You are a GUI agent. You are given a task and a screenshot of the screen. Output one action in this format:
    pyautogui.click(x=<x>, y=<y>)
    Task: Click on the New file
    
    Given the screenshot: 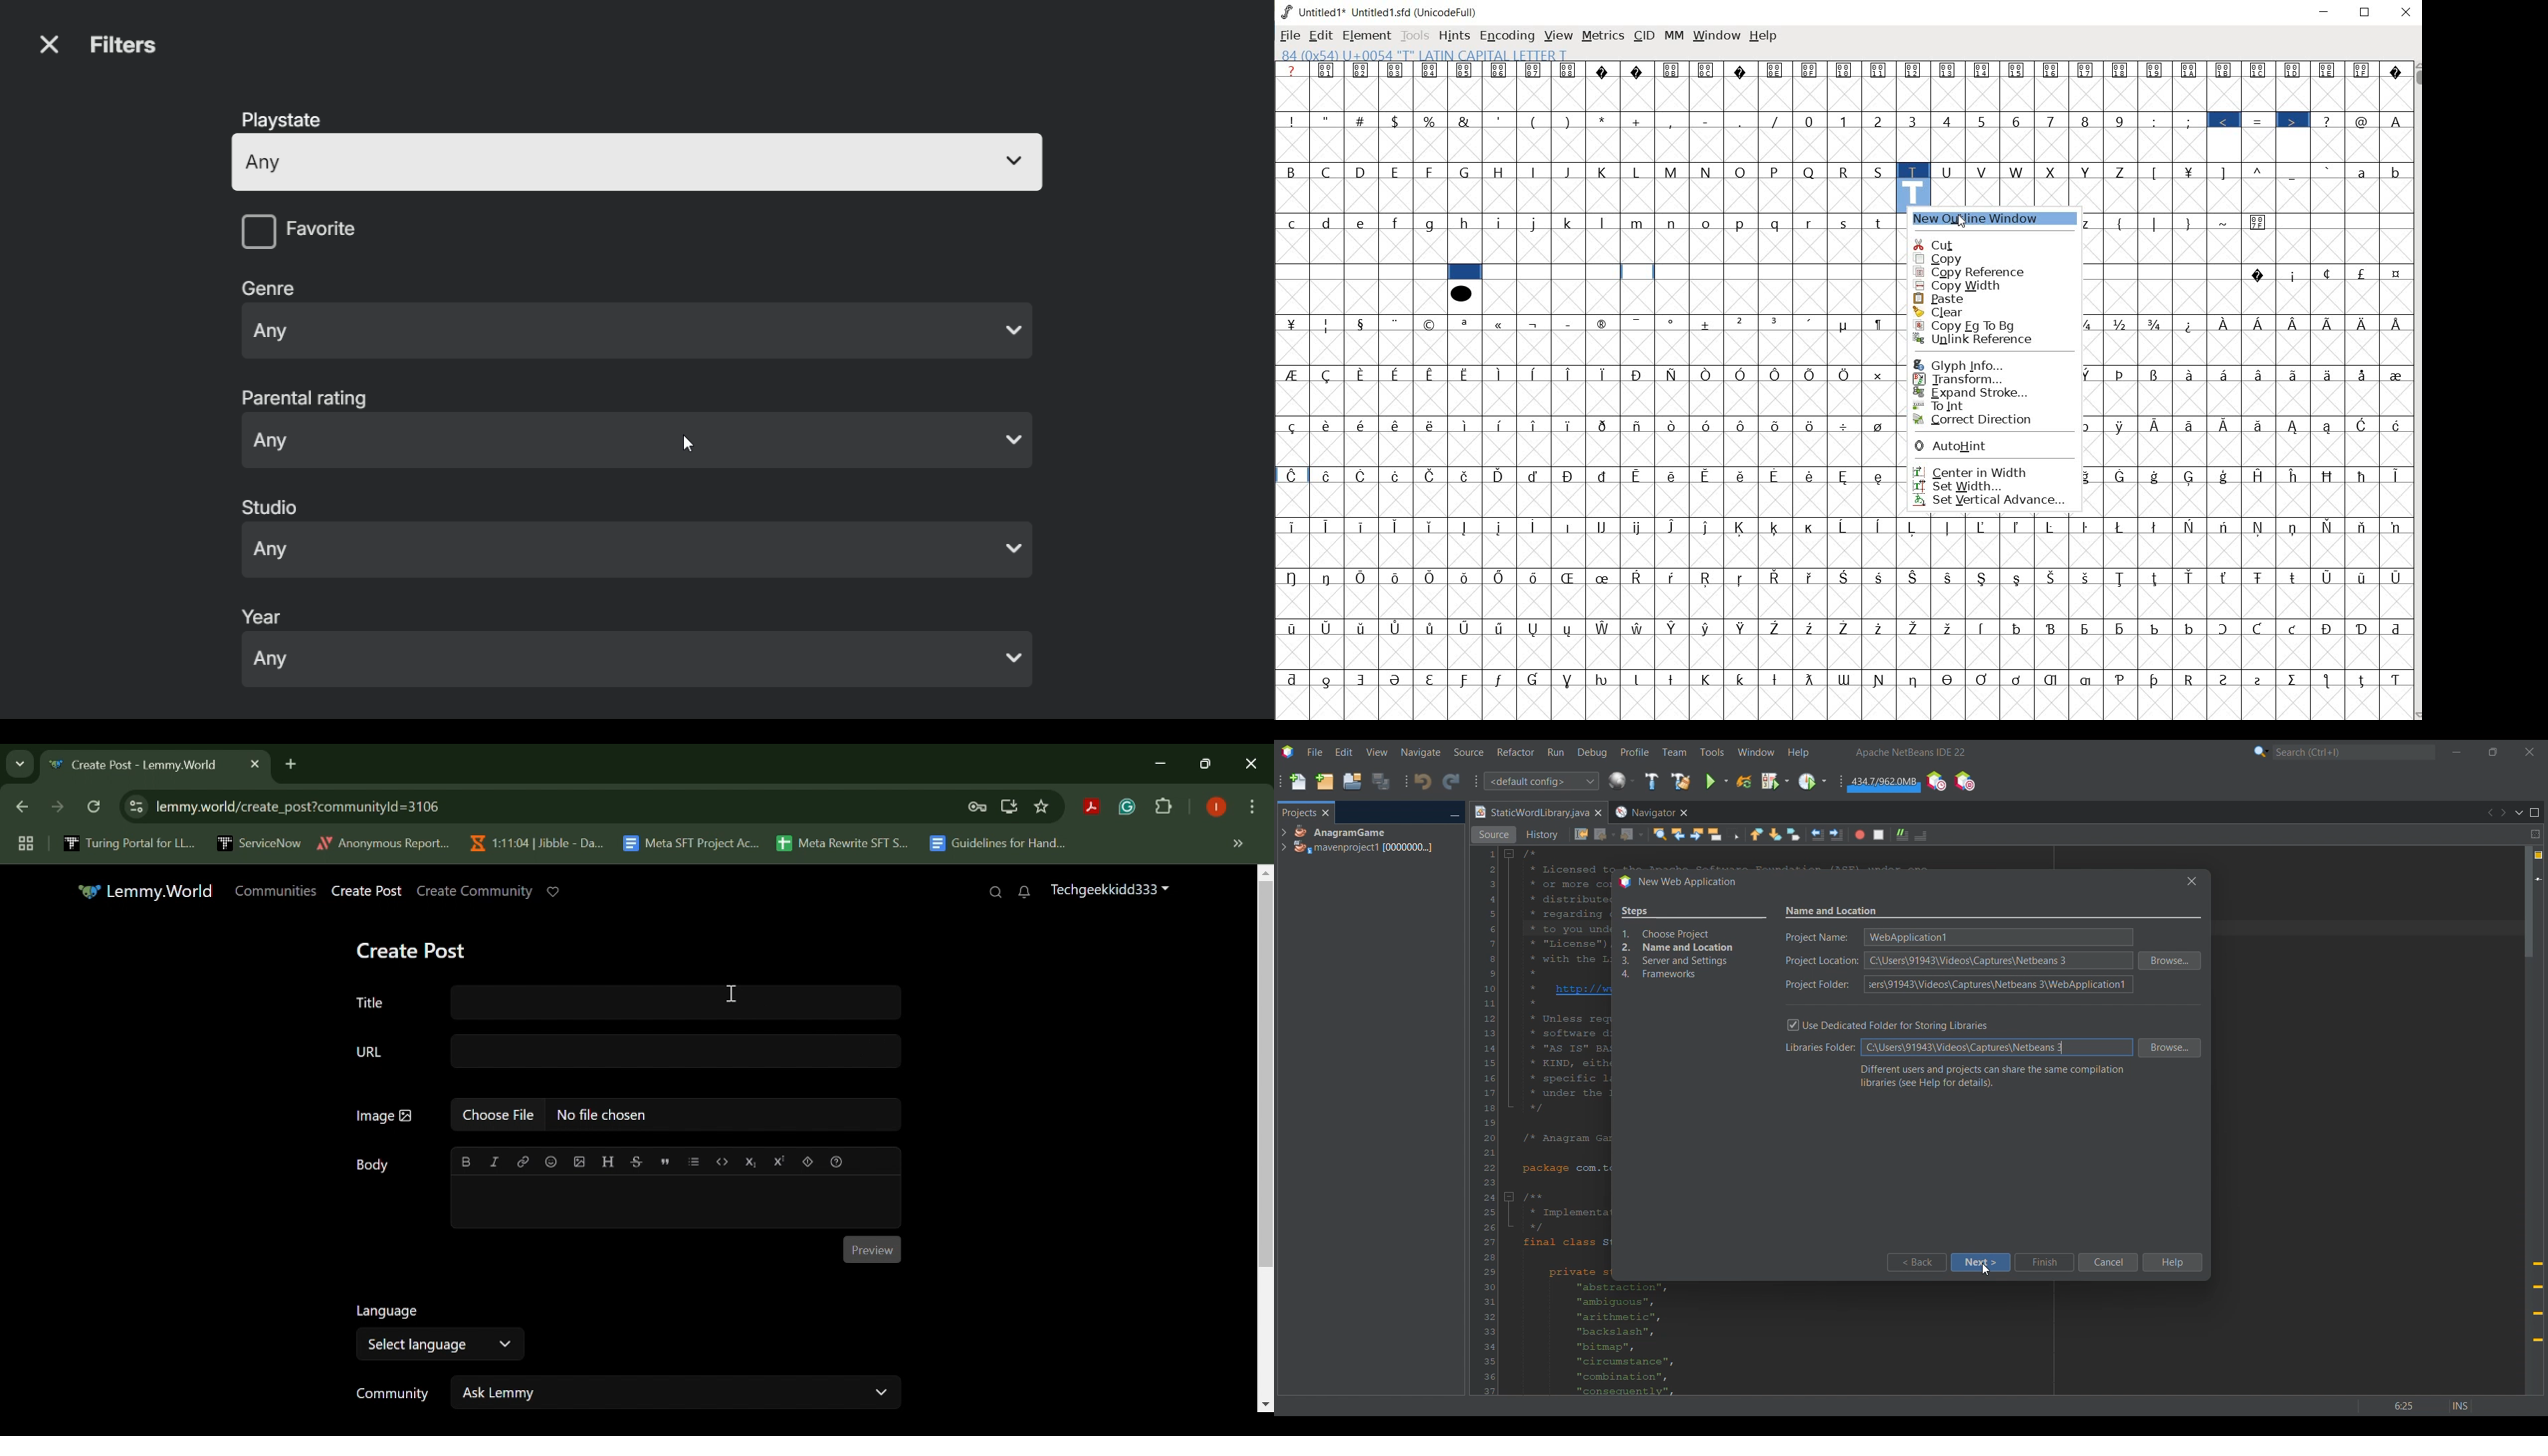 What is the action you would take?
    pyautogui.click(x=1297, y=782)
    